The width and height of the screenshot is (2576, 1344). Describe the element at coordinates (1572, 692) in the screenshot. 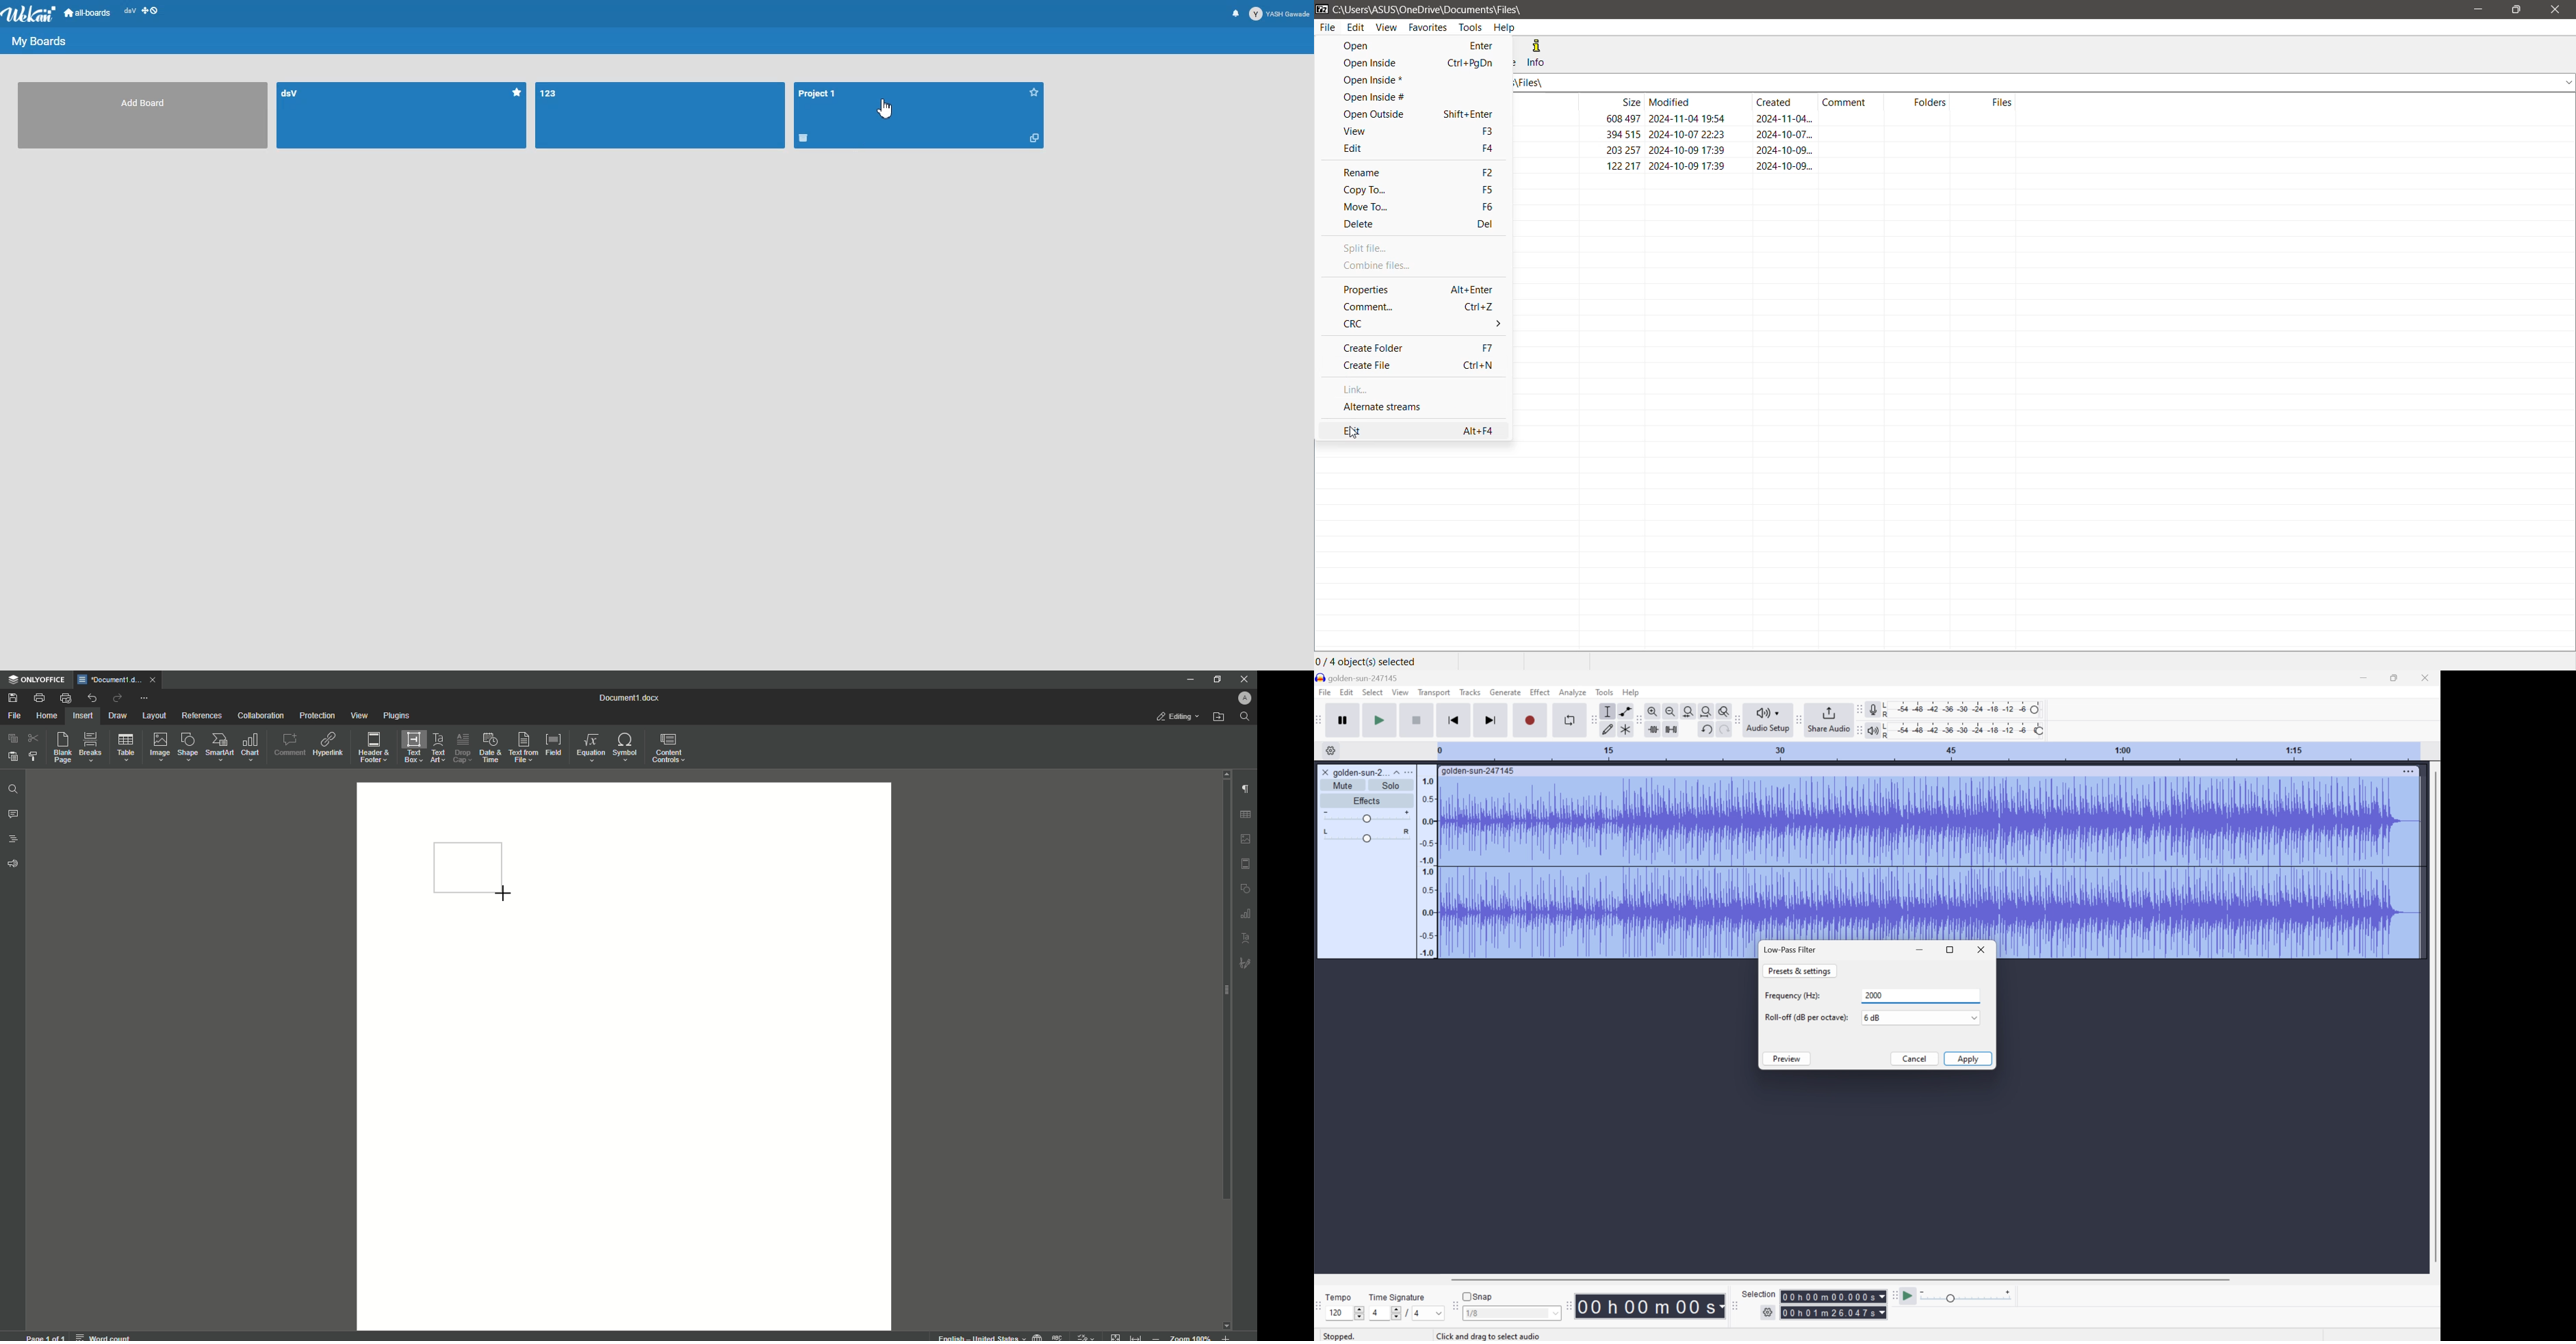

I see `Analyze` at that location.